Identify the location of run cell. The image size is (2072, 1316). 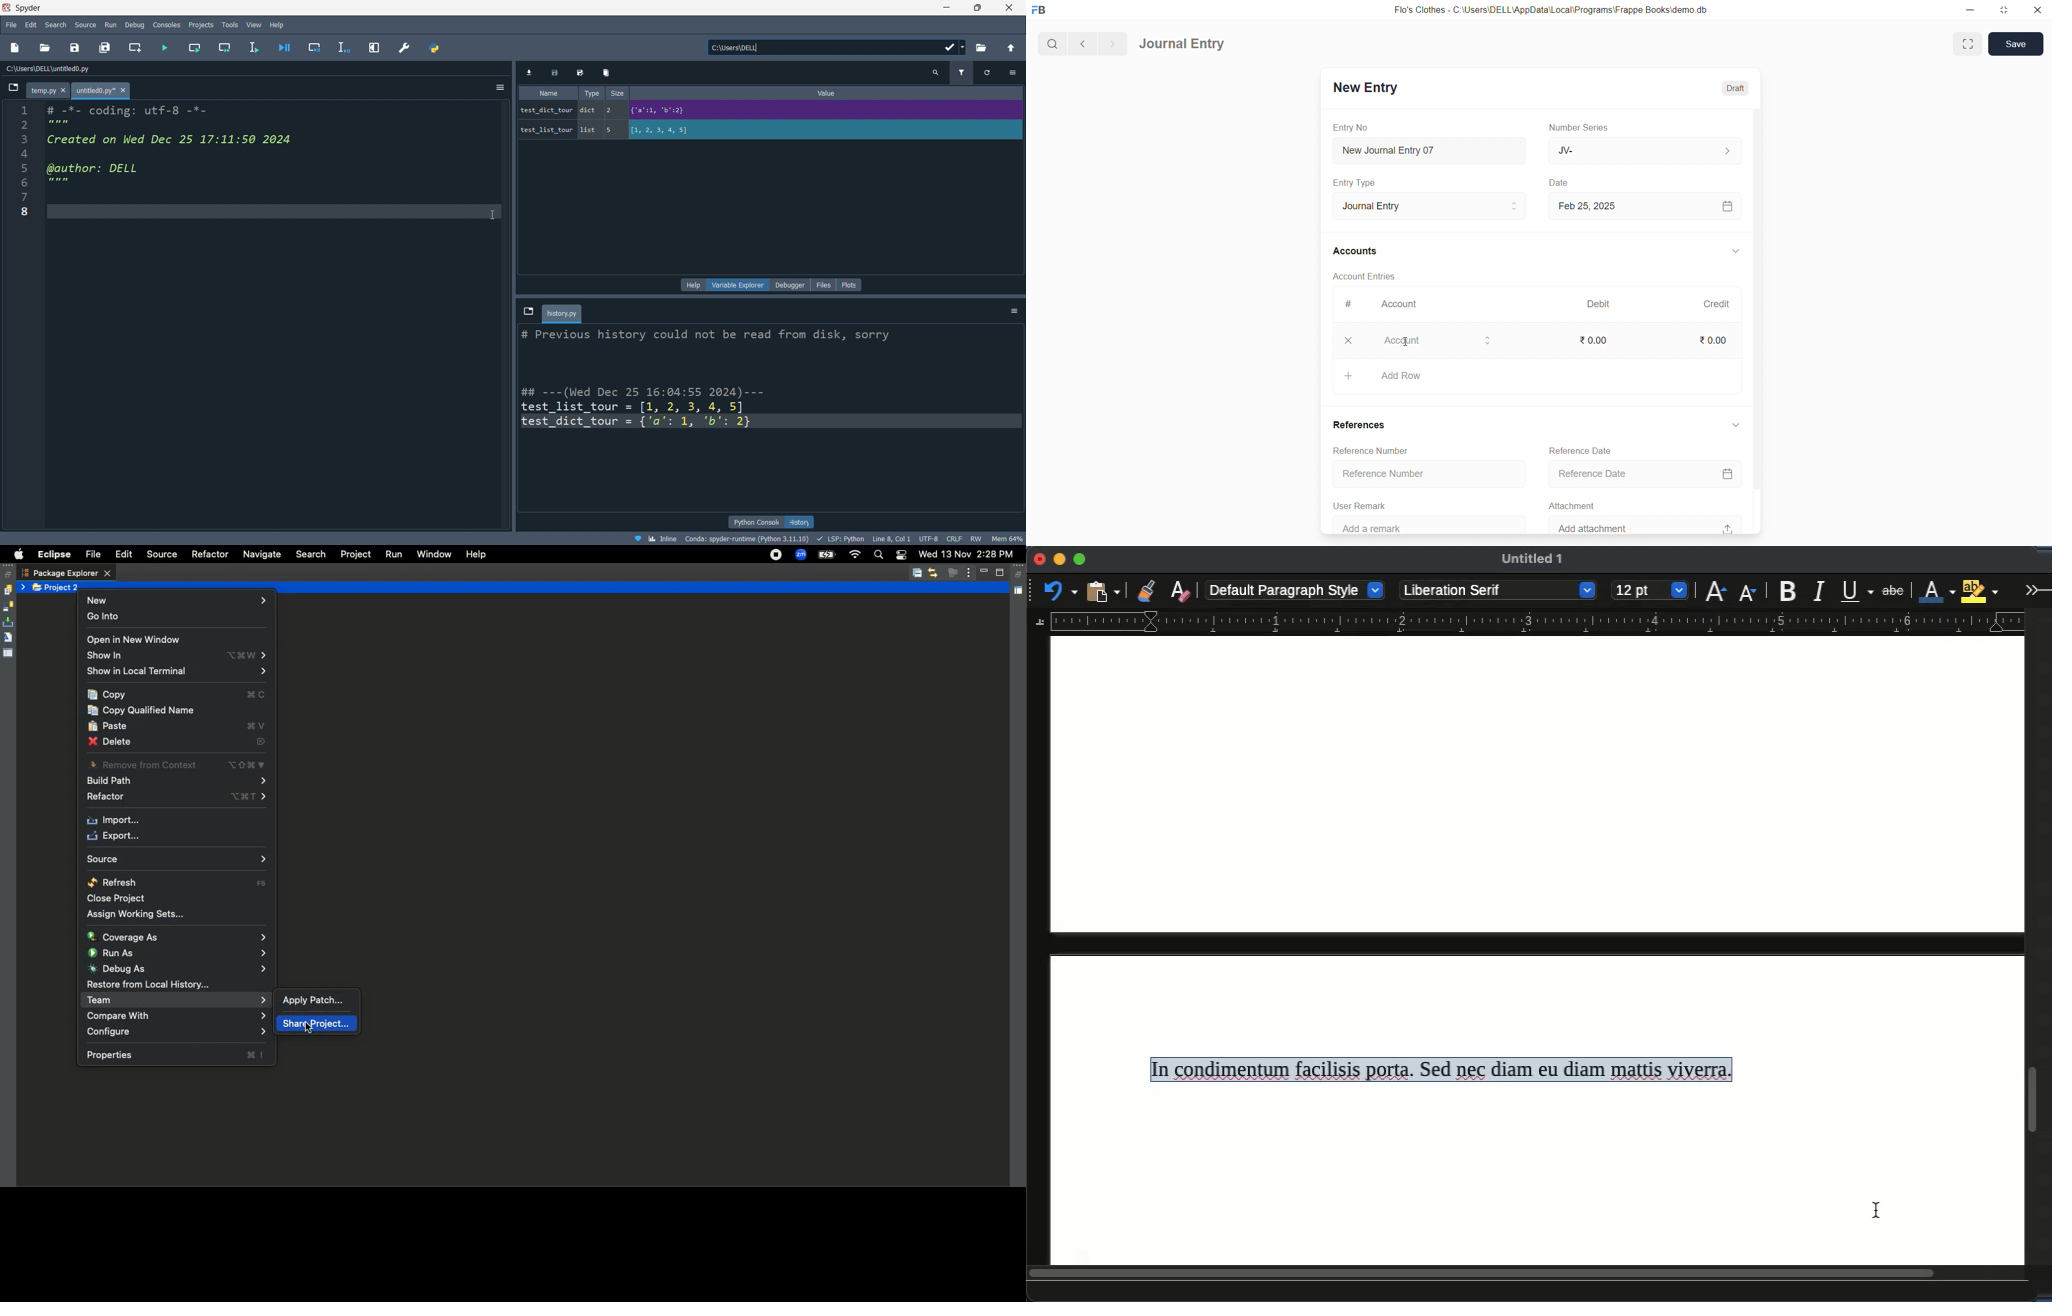
(193, 49).